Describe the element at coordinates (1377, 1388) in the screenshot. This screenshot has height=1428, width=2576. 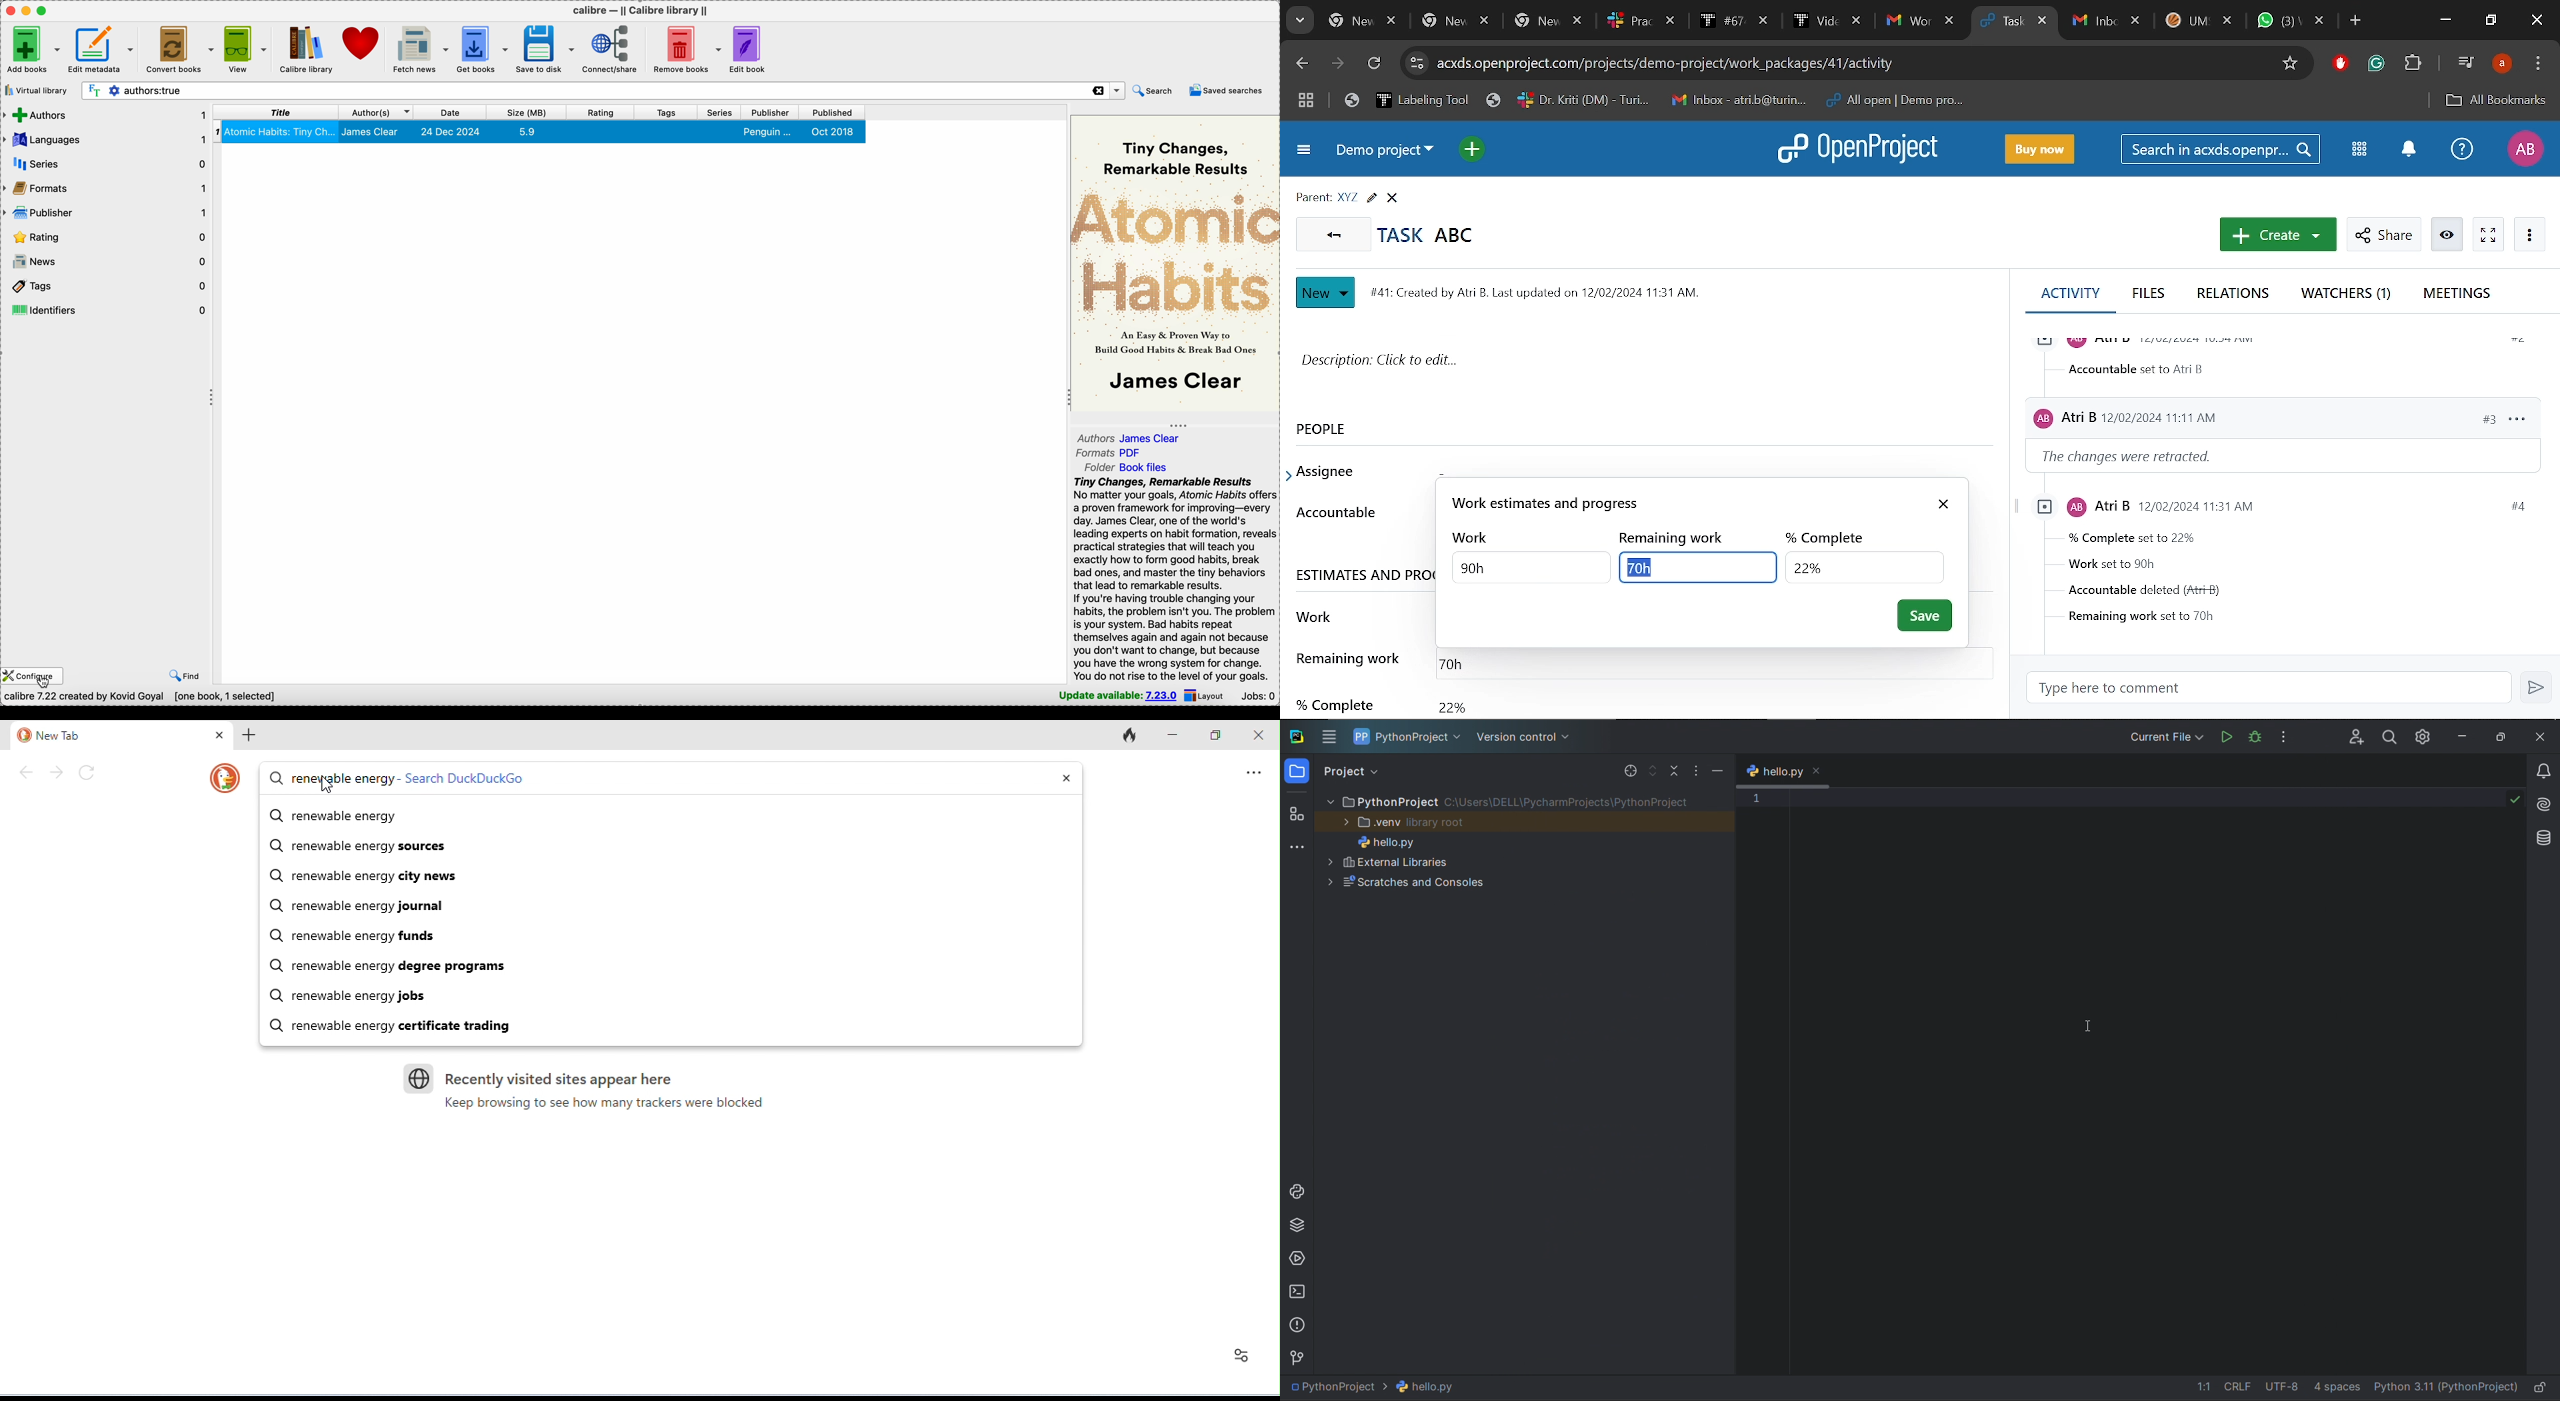
I see `file path` at that location.